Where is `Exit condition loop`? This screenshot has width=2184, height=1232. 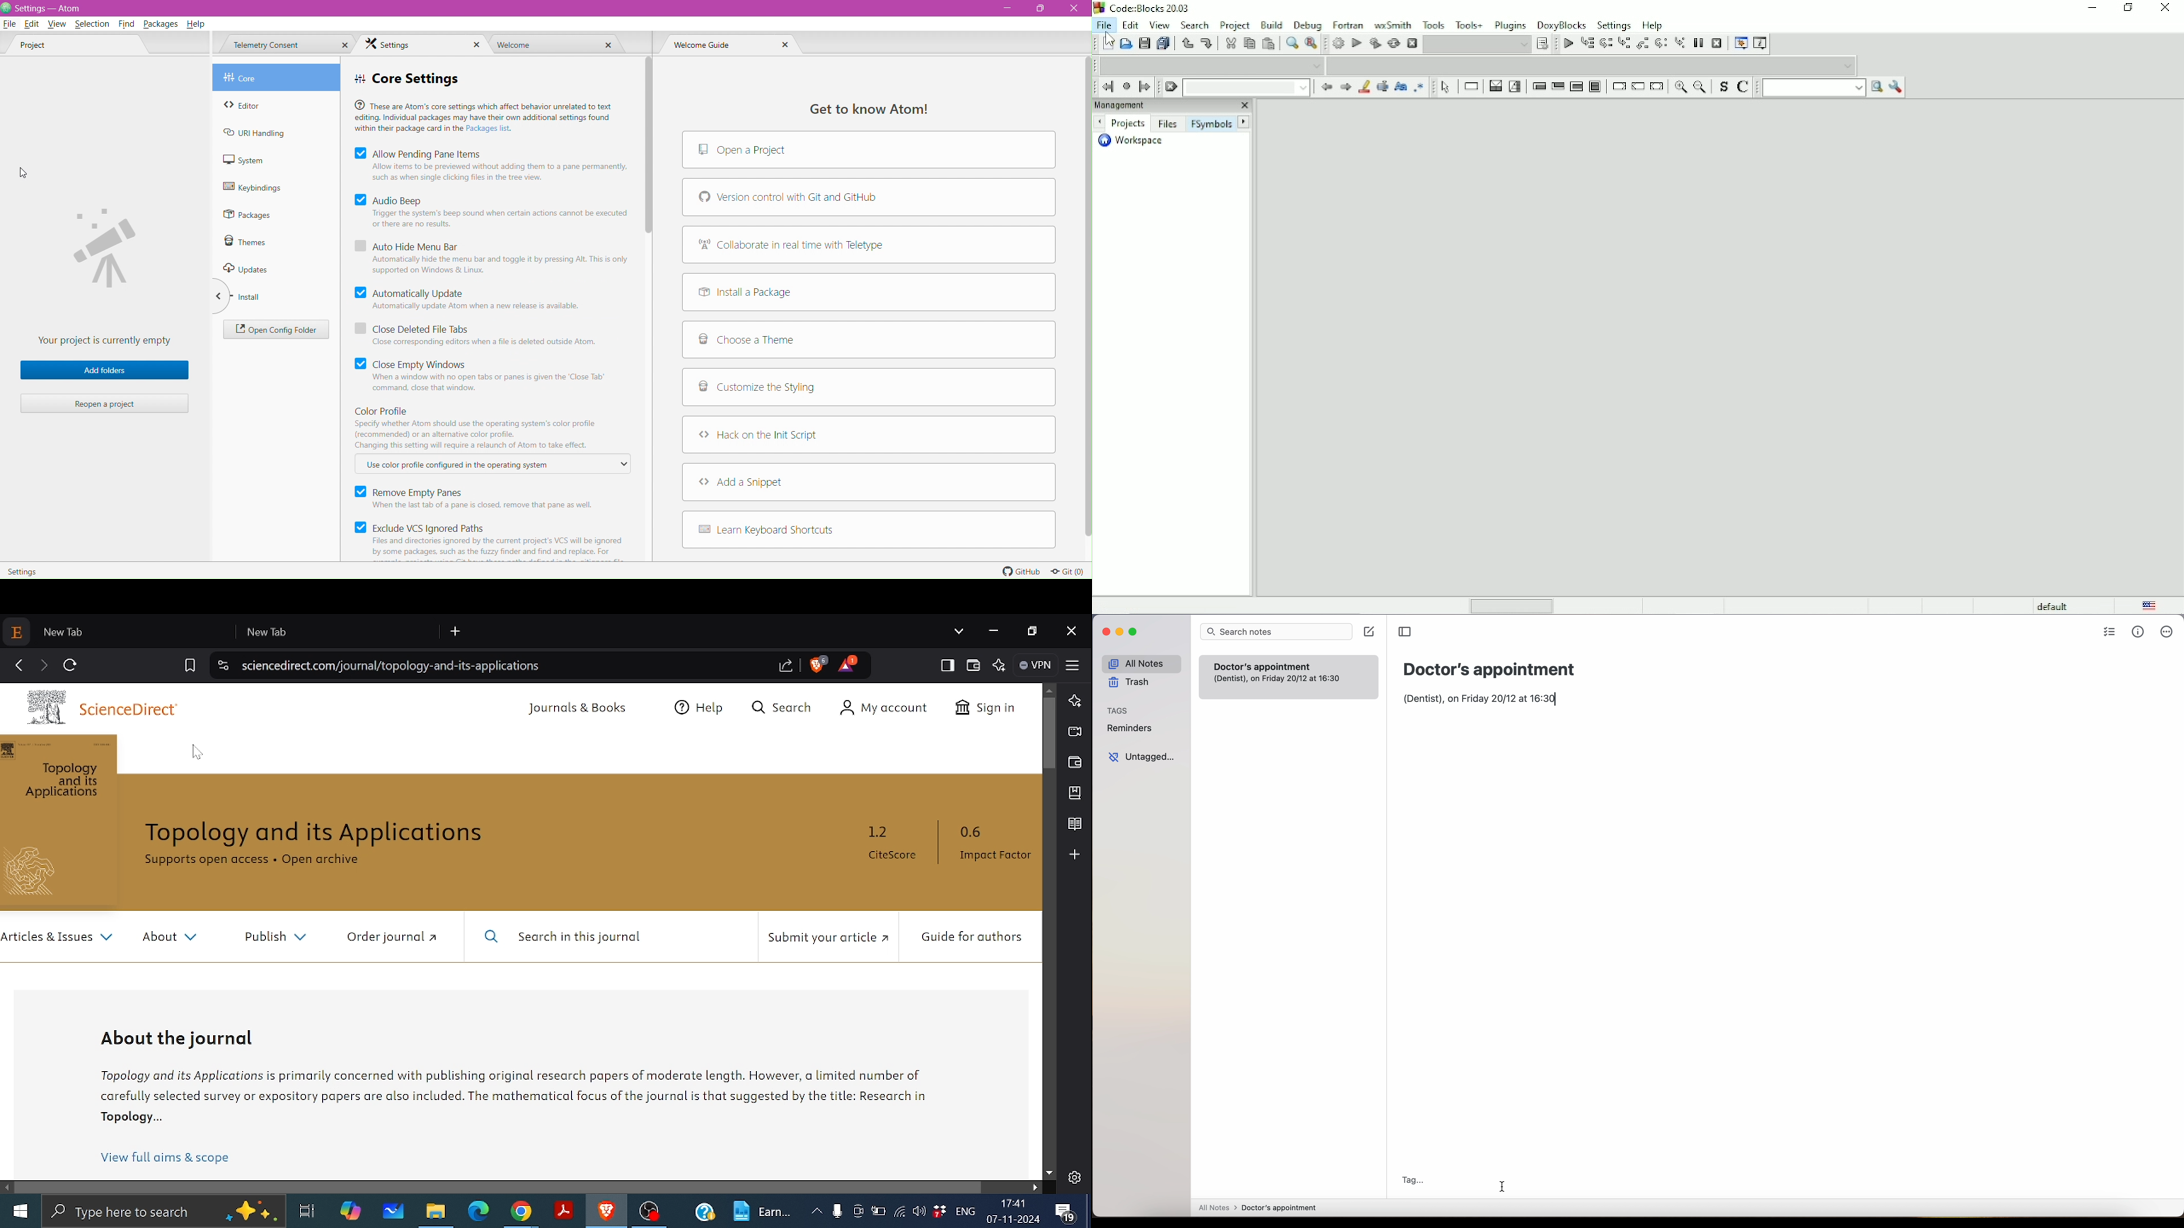 Exit condition loop is located at coordinates (1558, 86).